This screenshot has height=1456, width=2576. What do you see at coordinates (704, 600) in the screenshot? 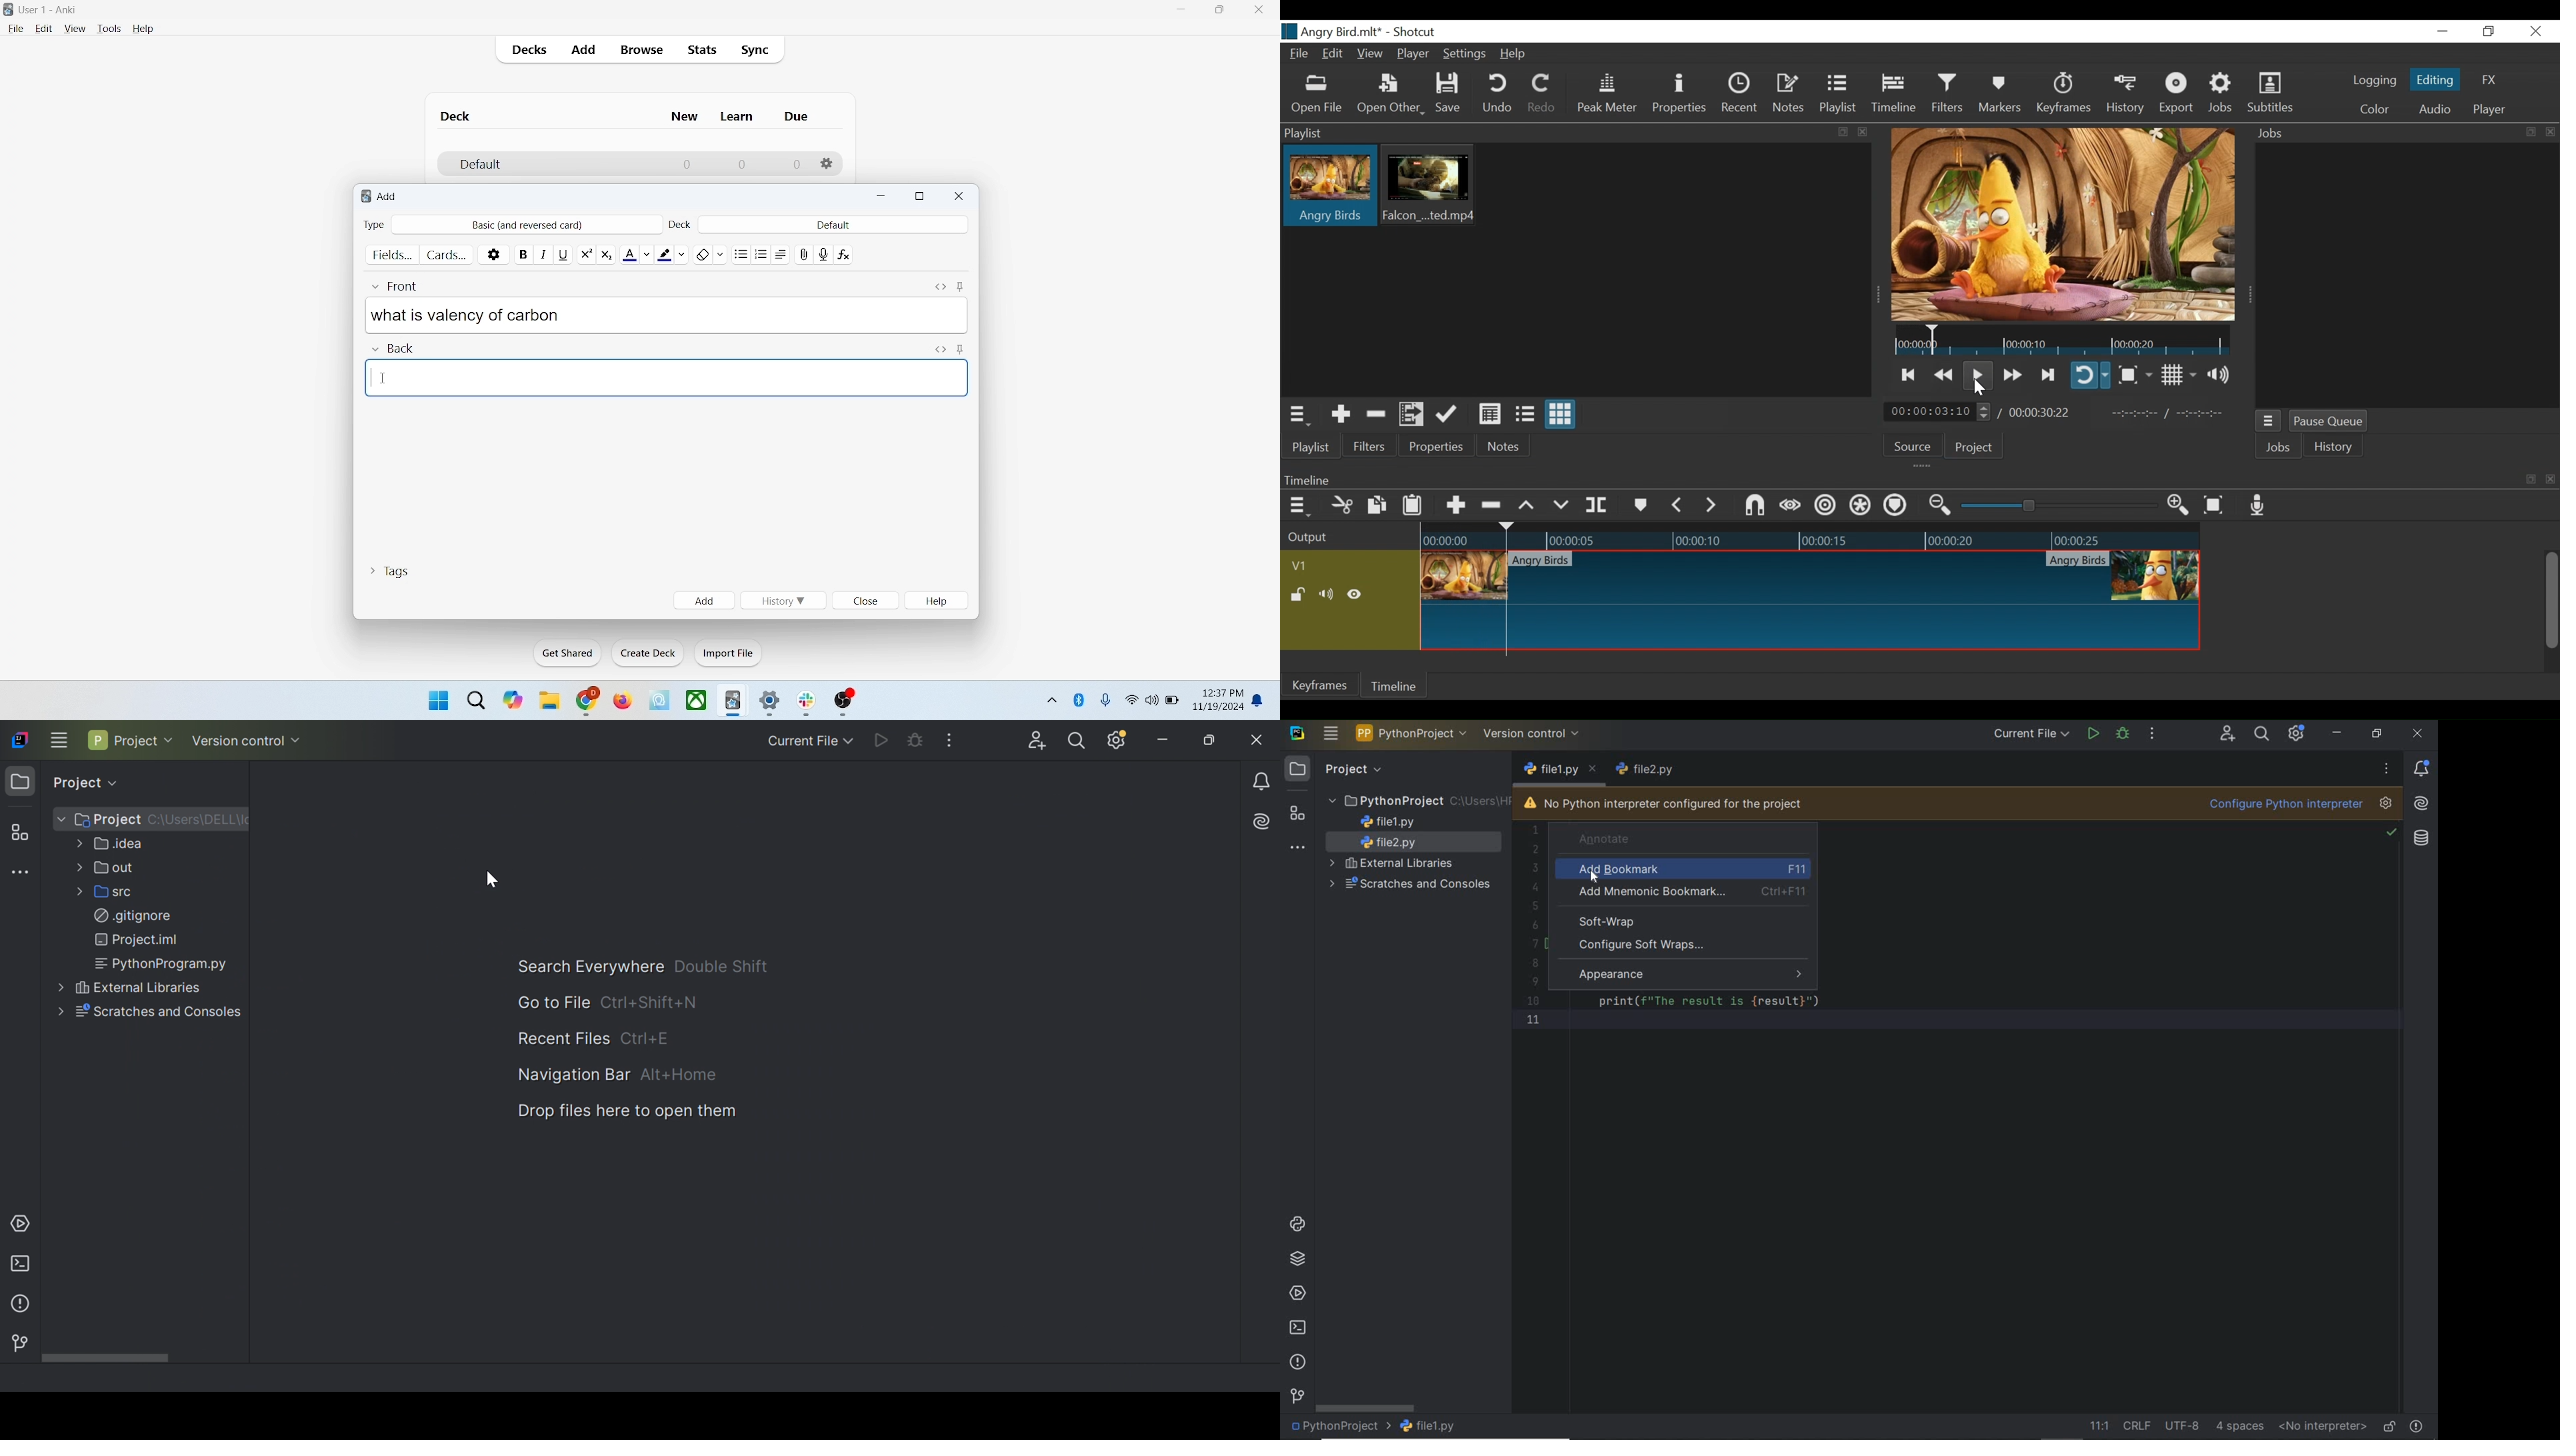
I see `add` at bounding box center [704, 600].